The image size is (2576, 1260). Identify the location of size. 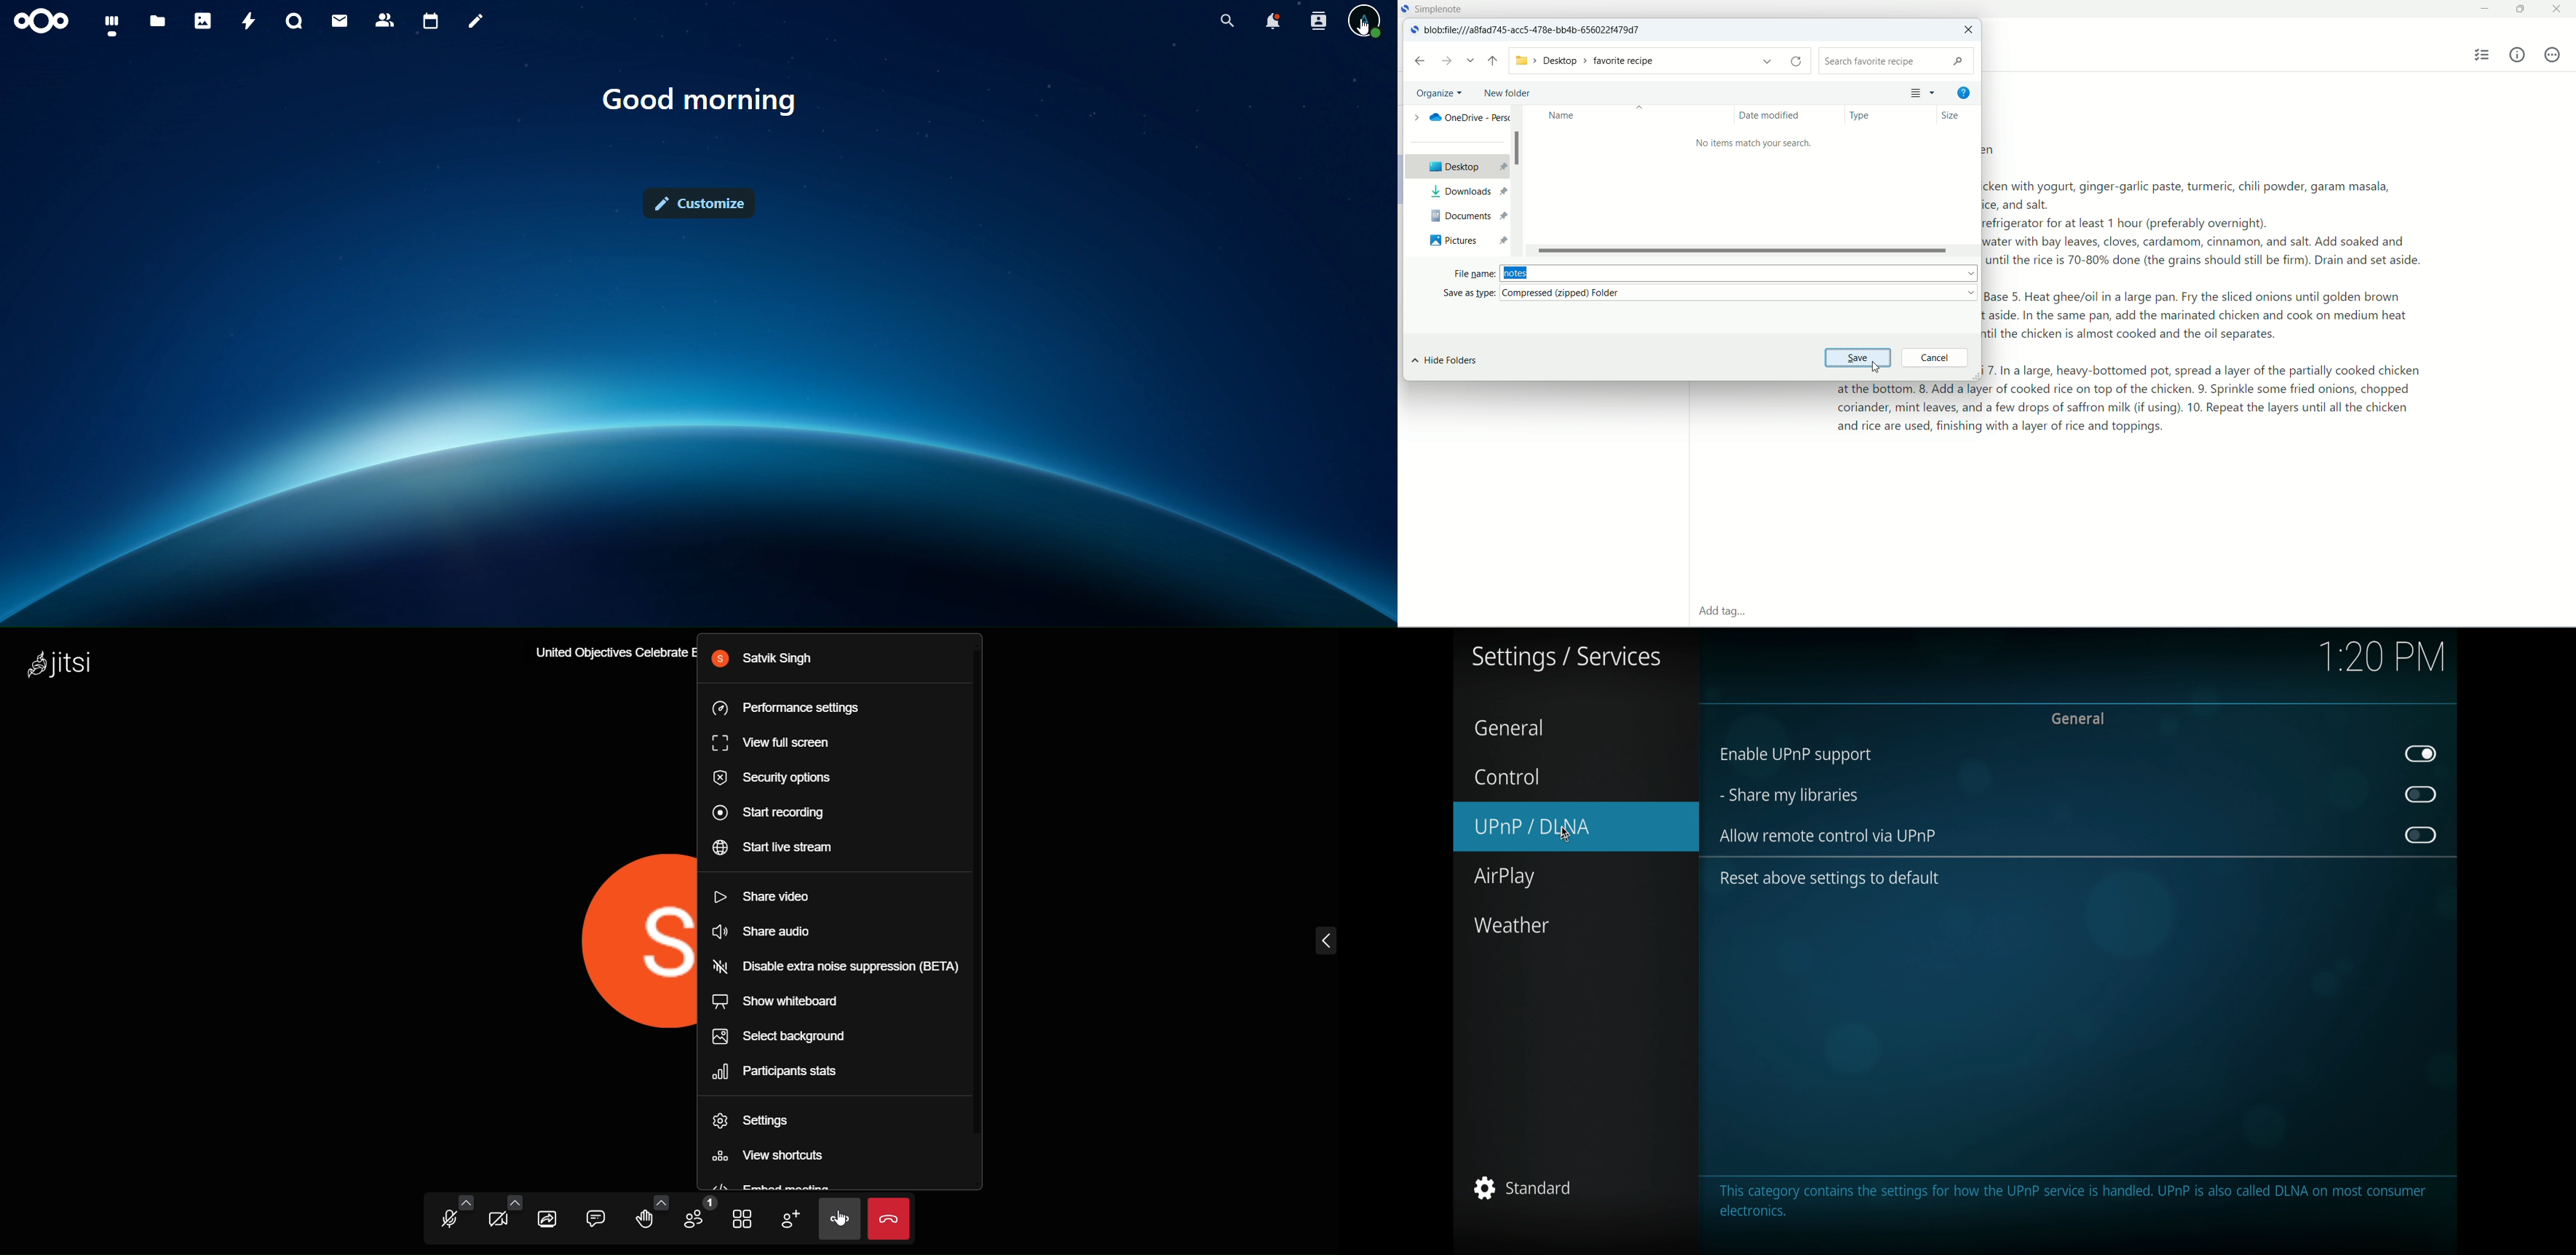
(1959, 115).